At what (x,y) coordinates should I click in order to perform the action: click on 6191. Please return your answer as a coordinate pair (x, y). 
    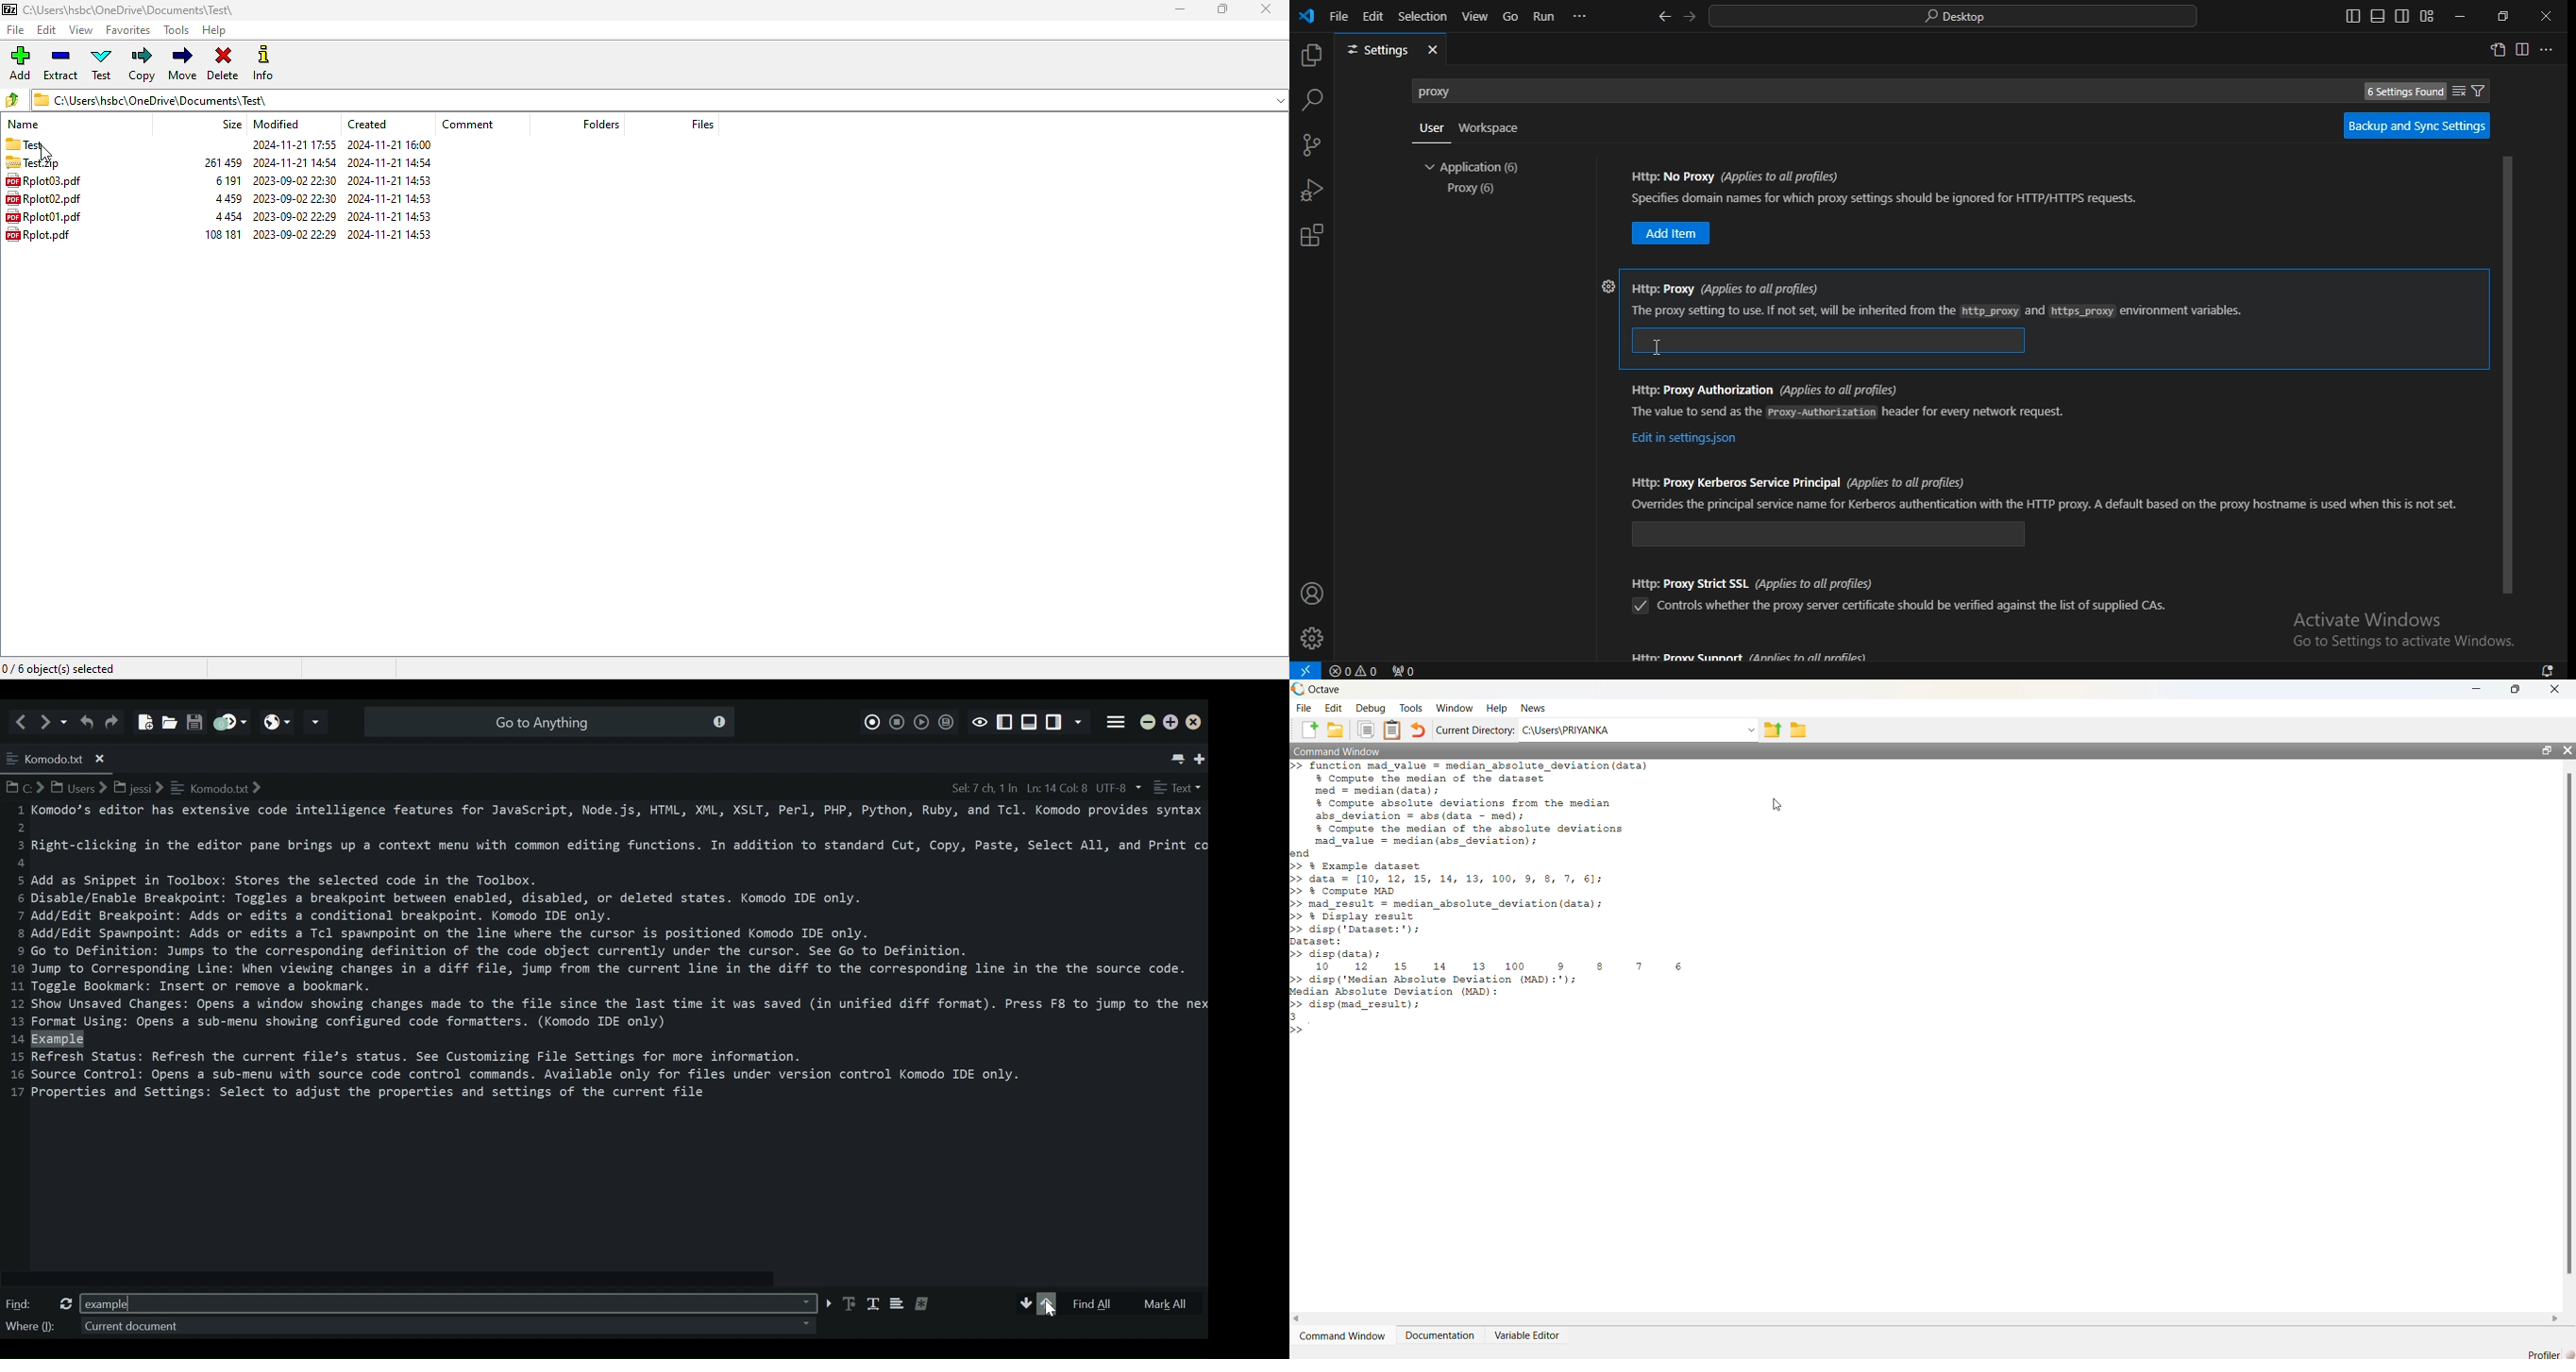
    Looking at the image, I should click on (227, 180).